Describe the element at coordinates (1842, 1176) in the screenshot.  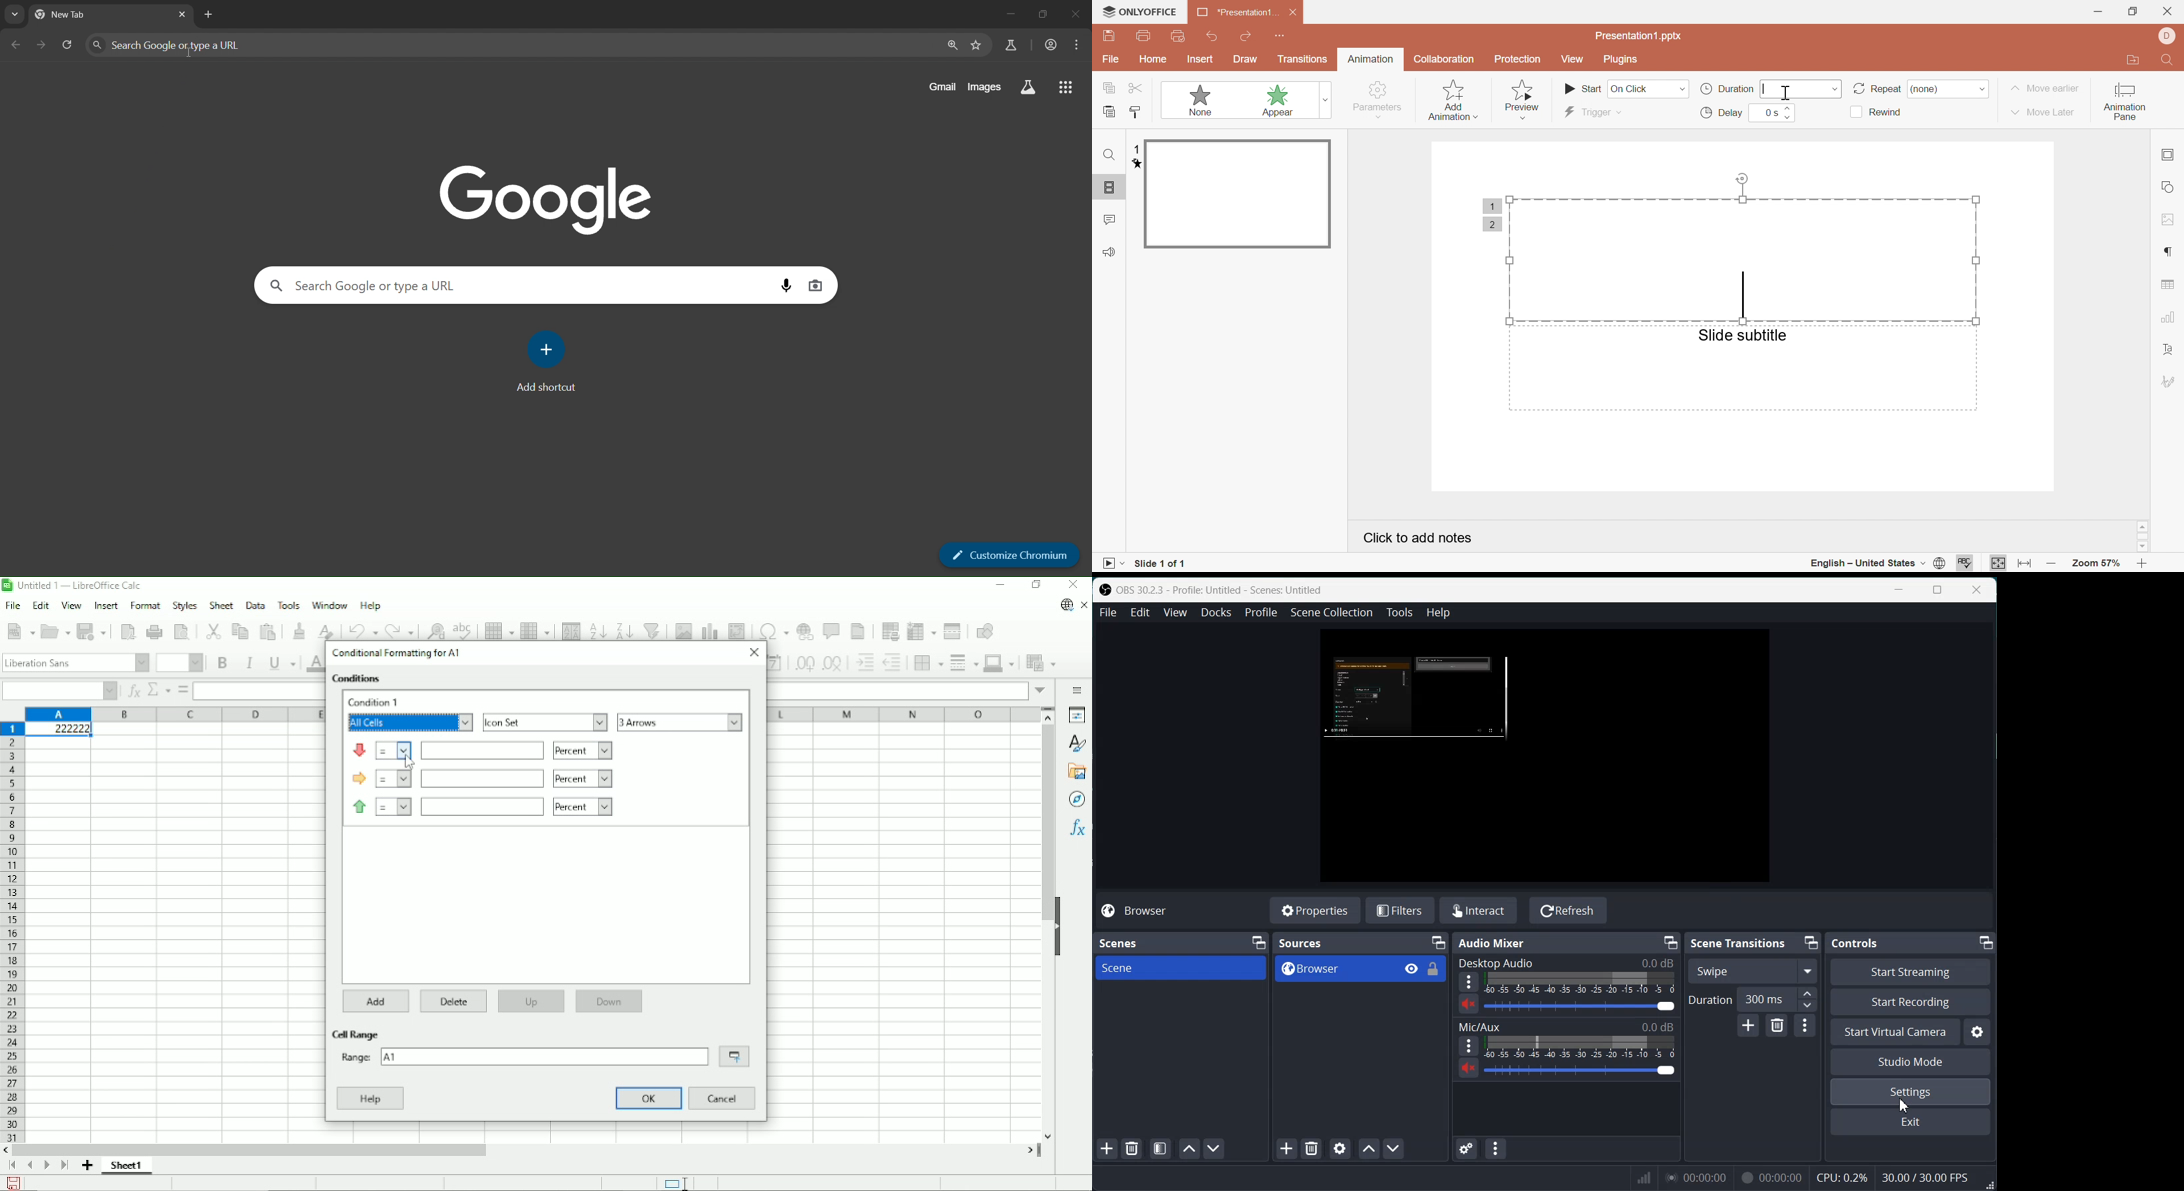
I see `CPU: 0.2%` at that location.